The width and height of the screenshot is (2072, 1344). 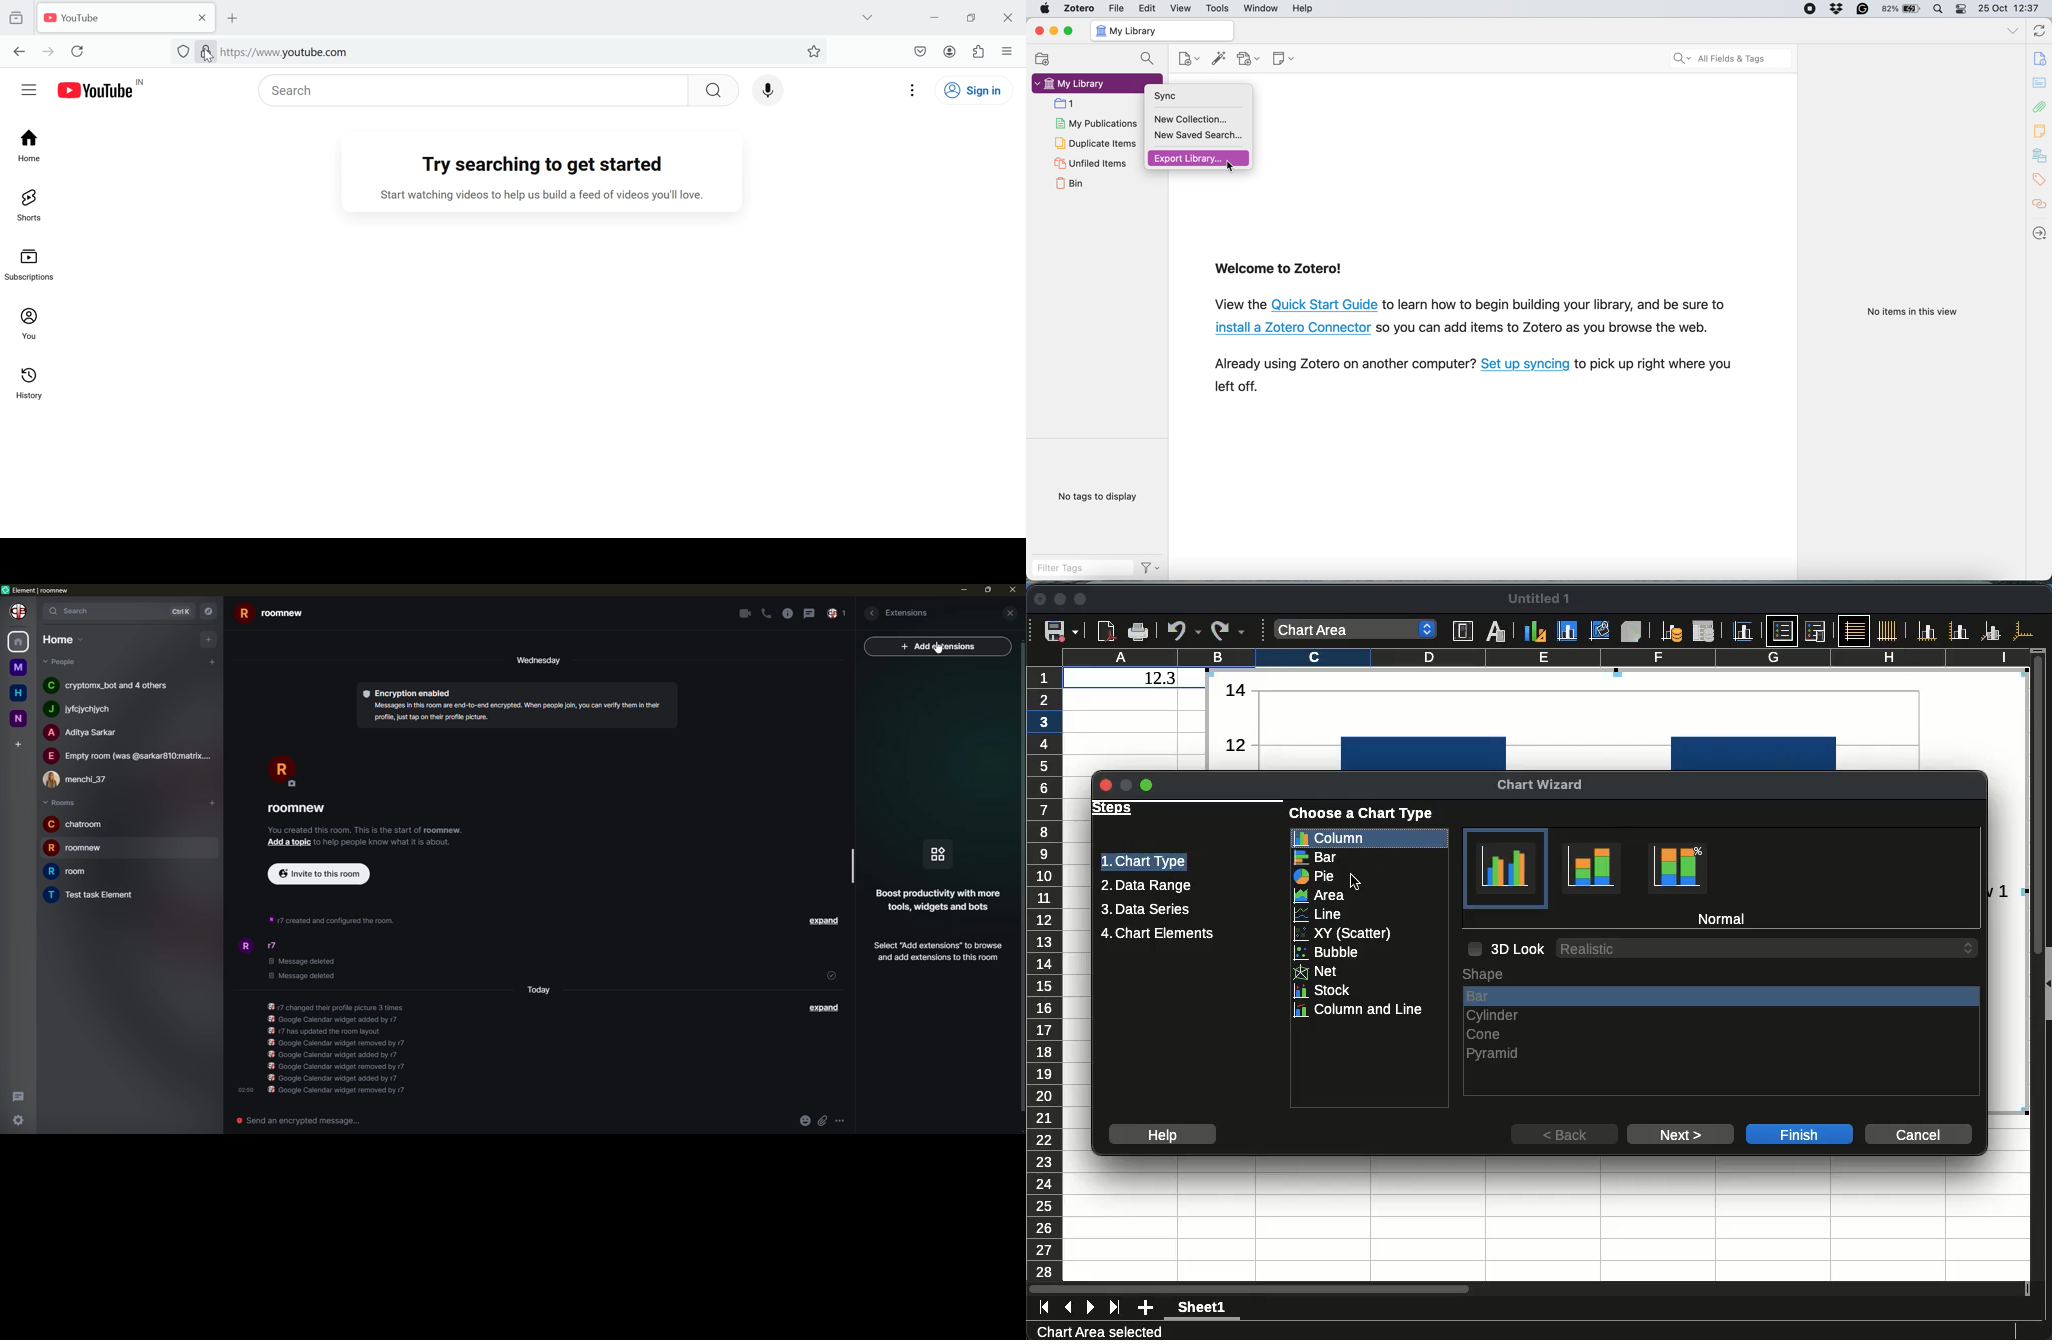 I want to click on History, so click(x=30, y=389).